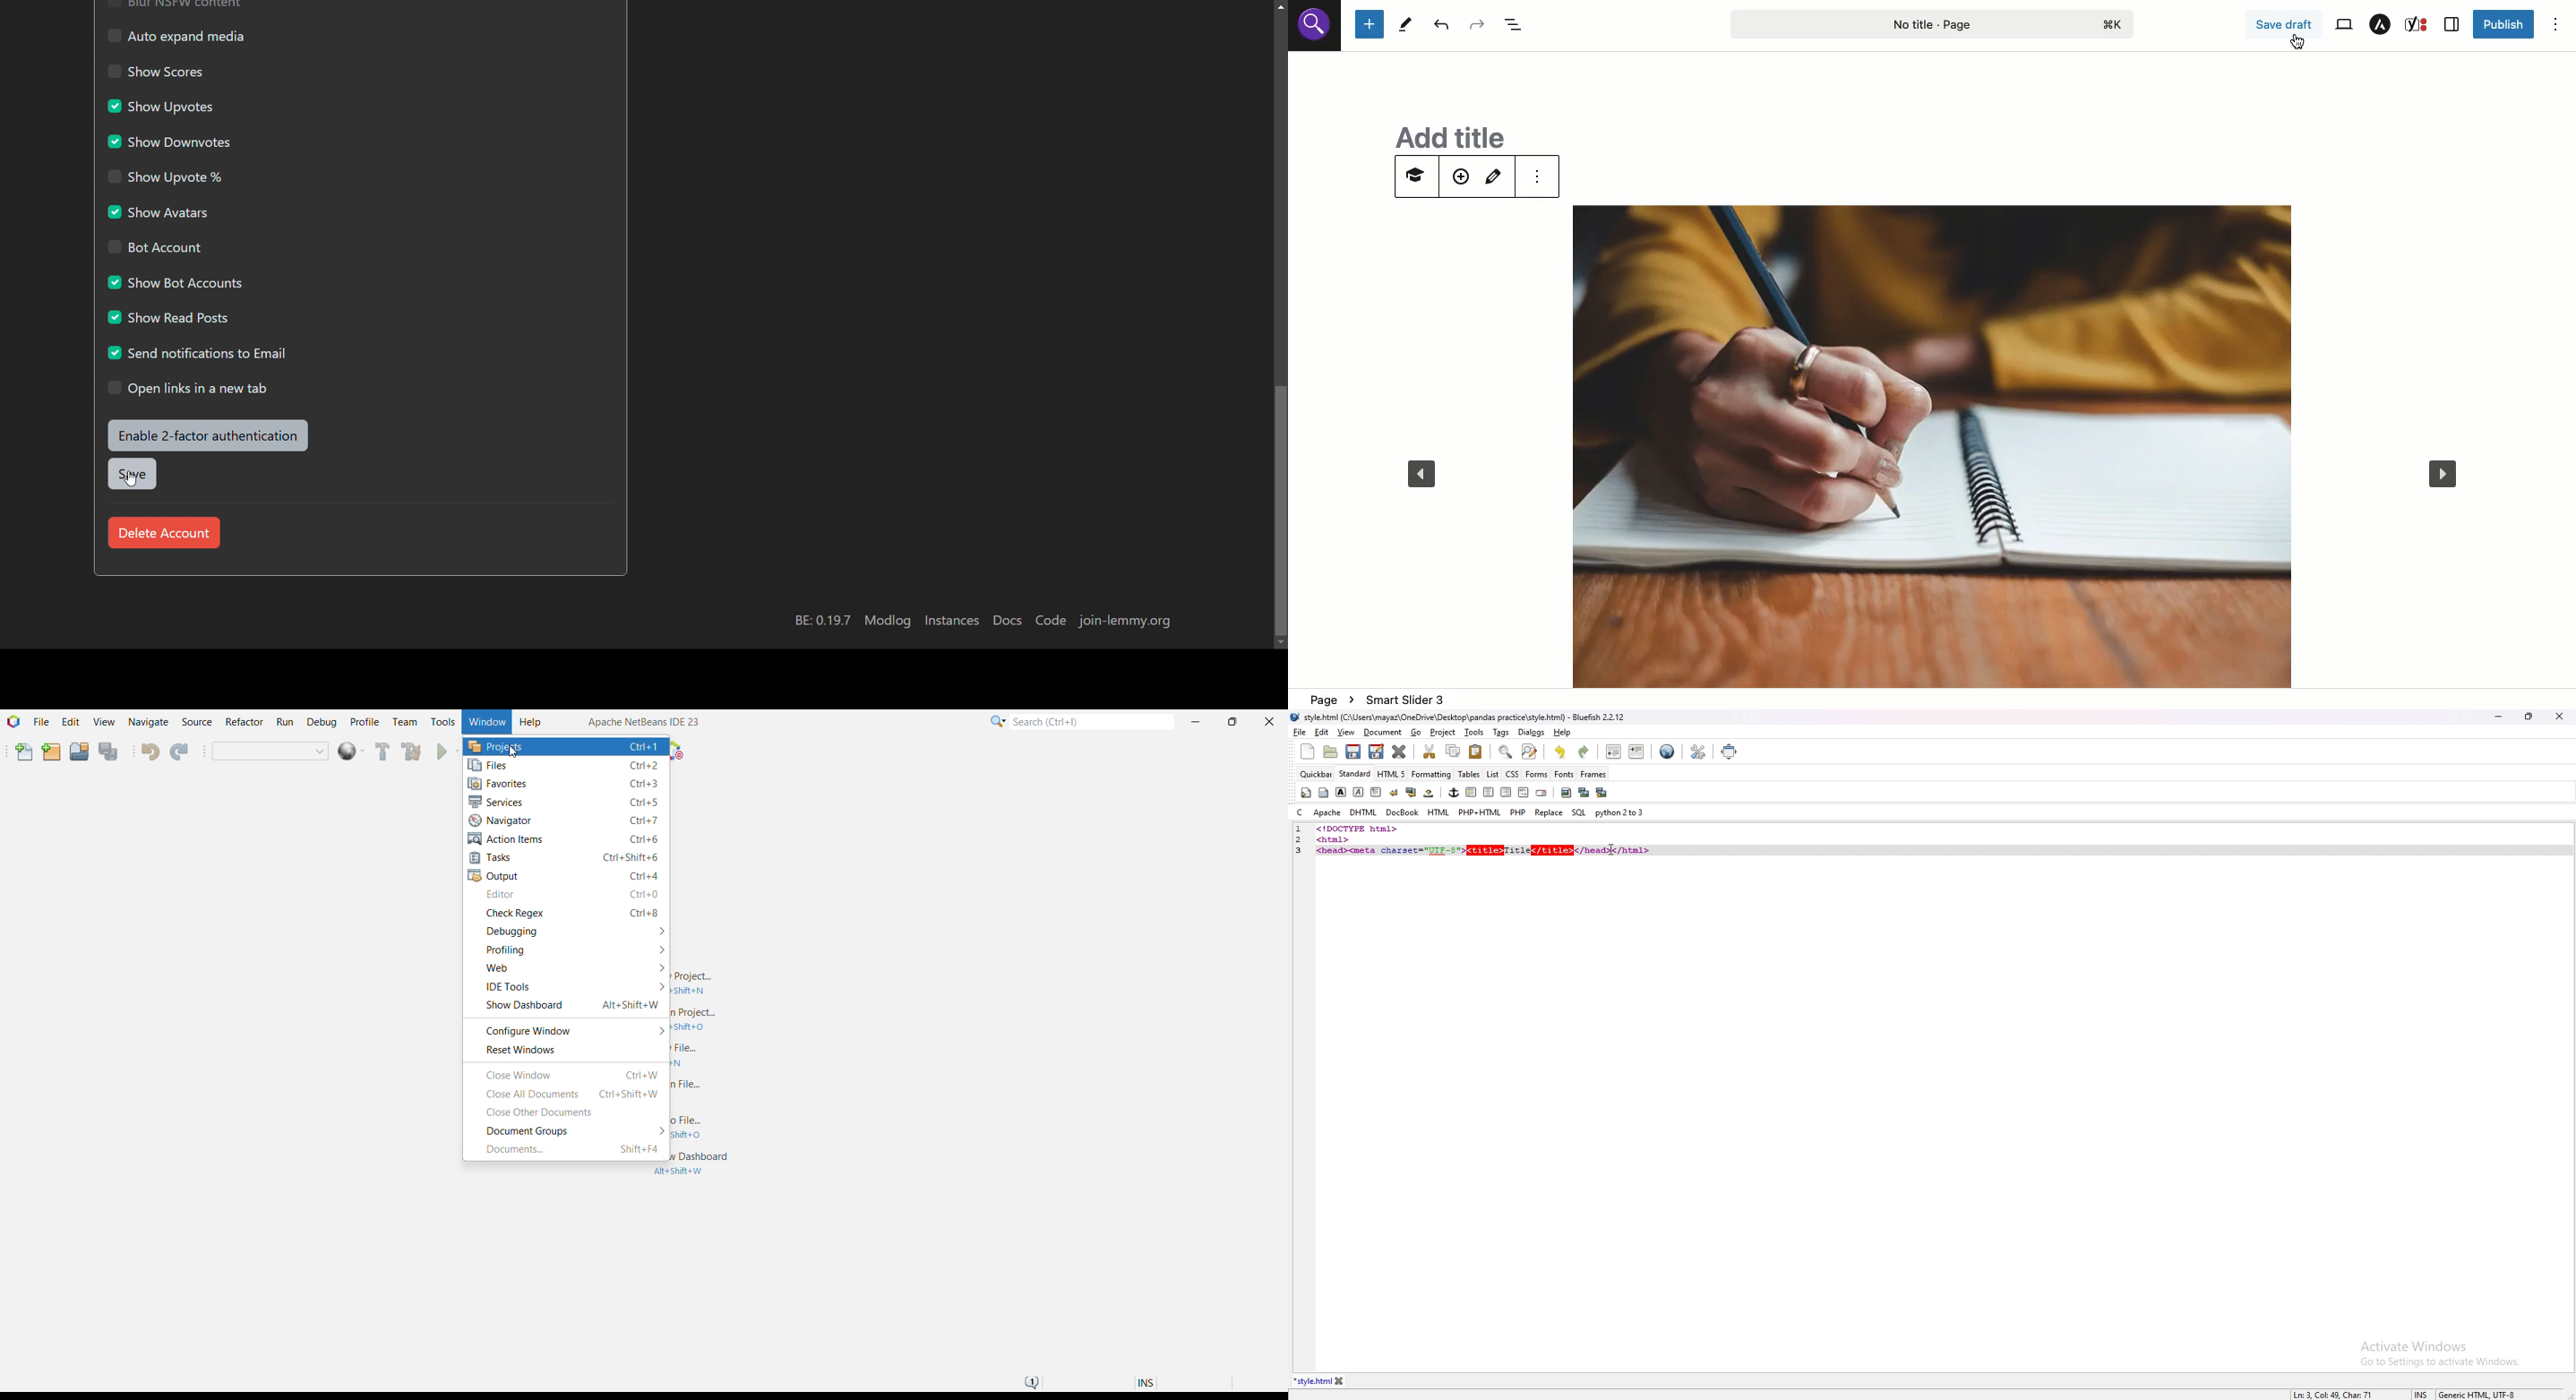 The width and height of the screenshot is (2576, 1400). Describe the element at coordinates (1566, 793) in the screenshot. I see `insert image` at that location.